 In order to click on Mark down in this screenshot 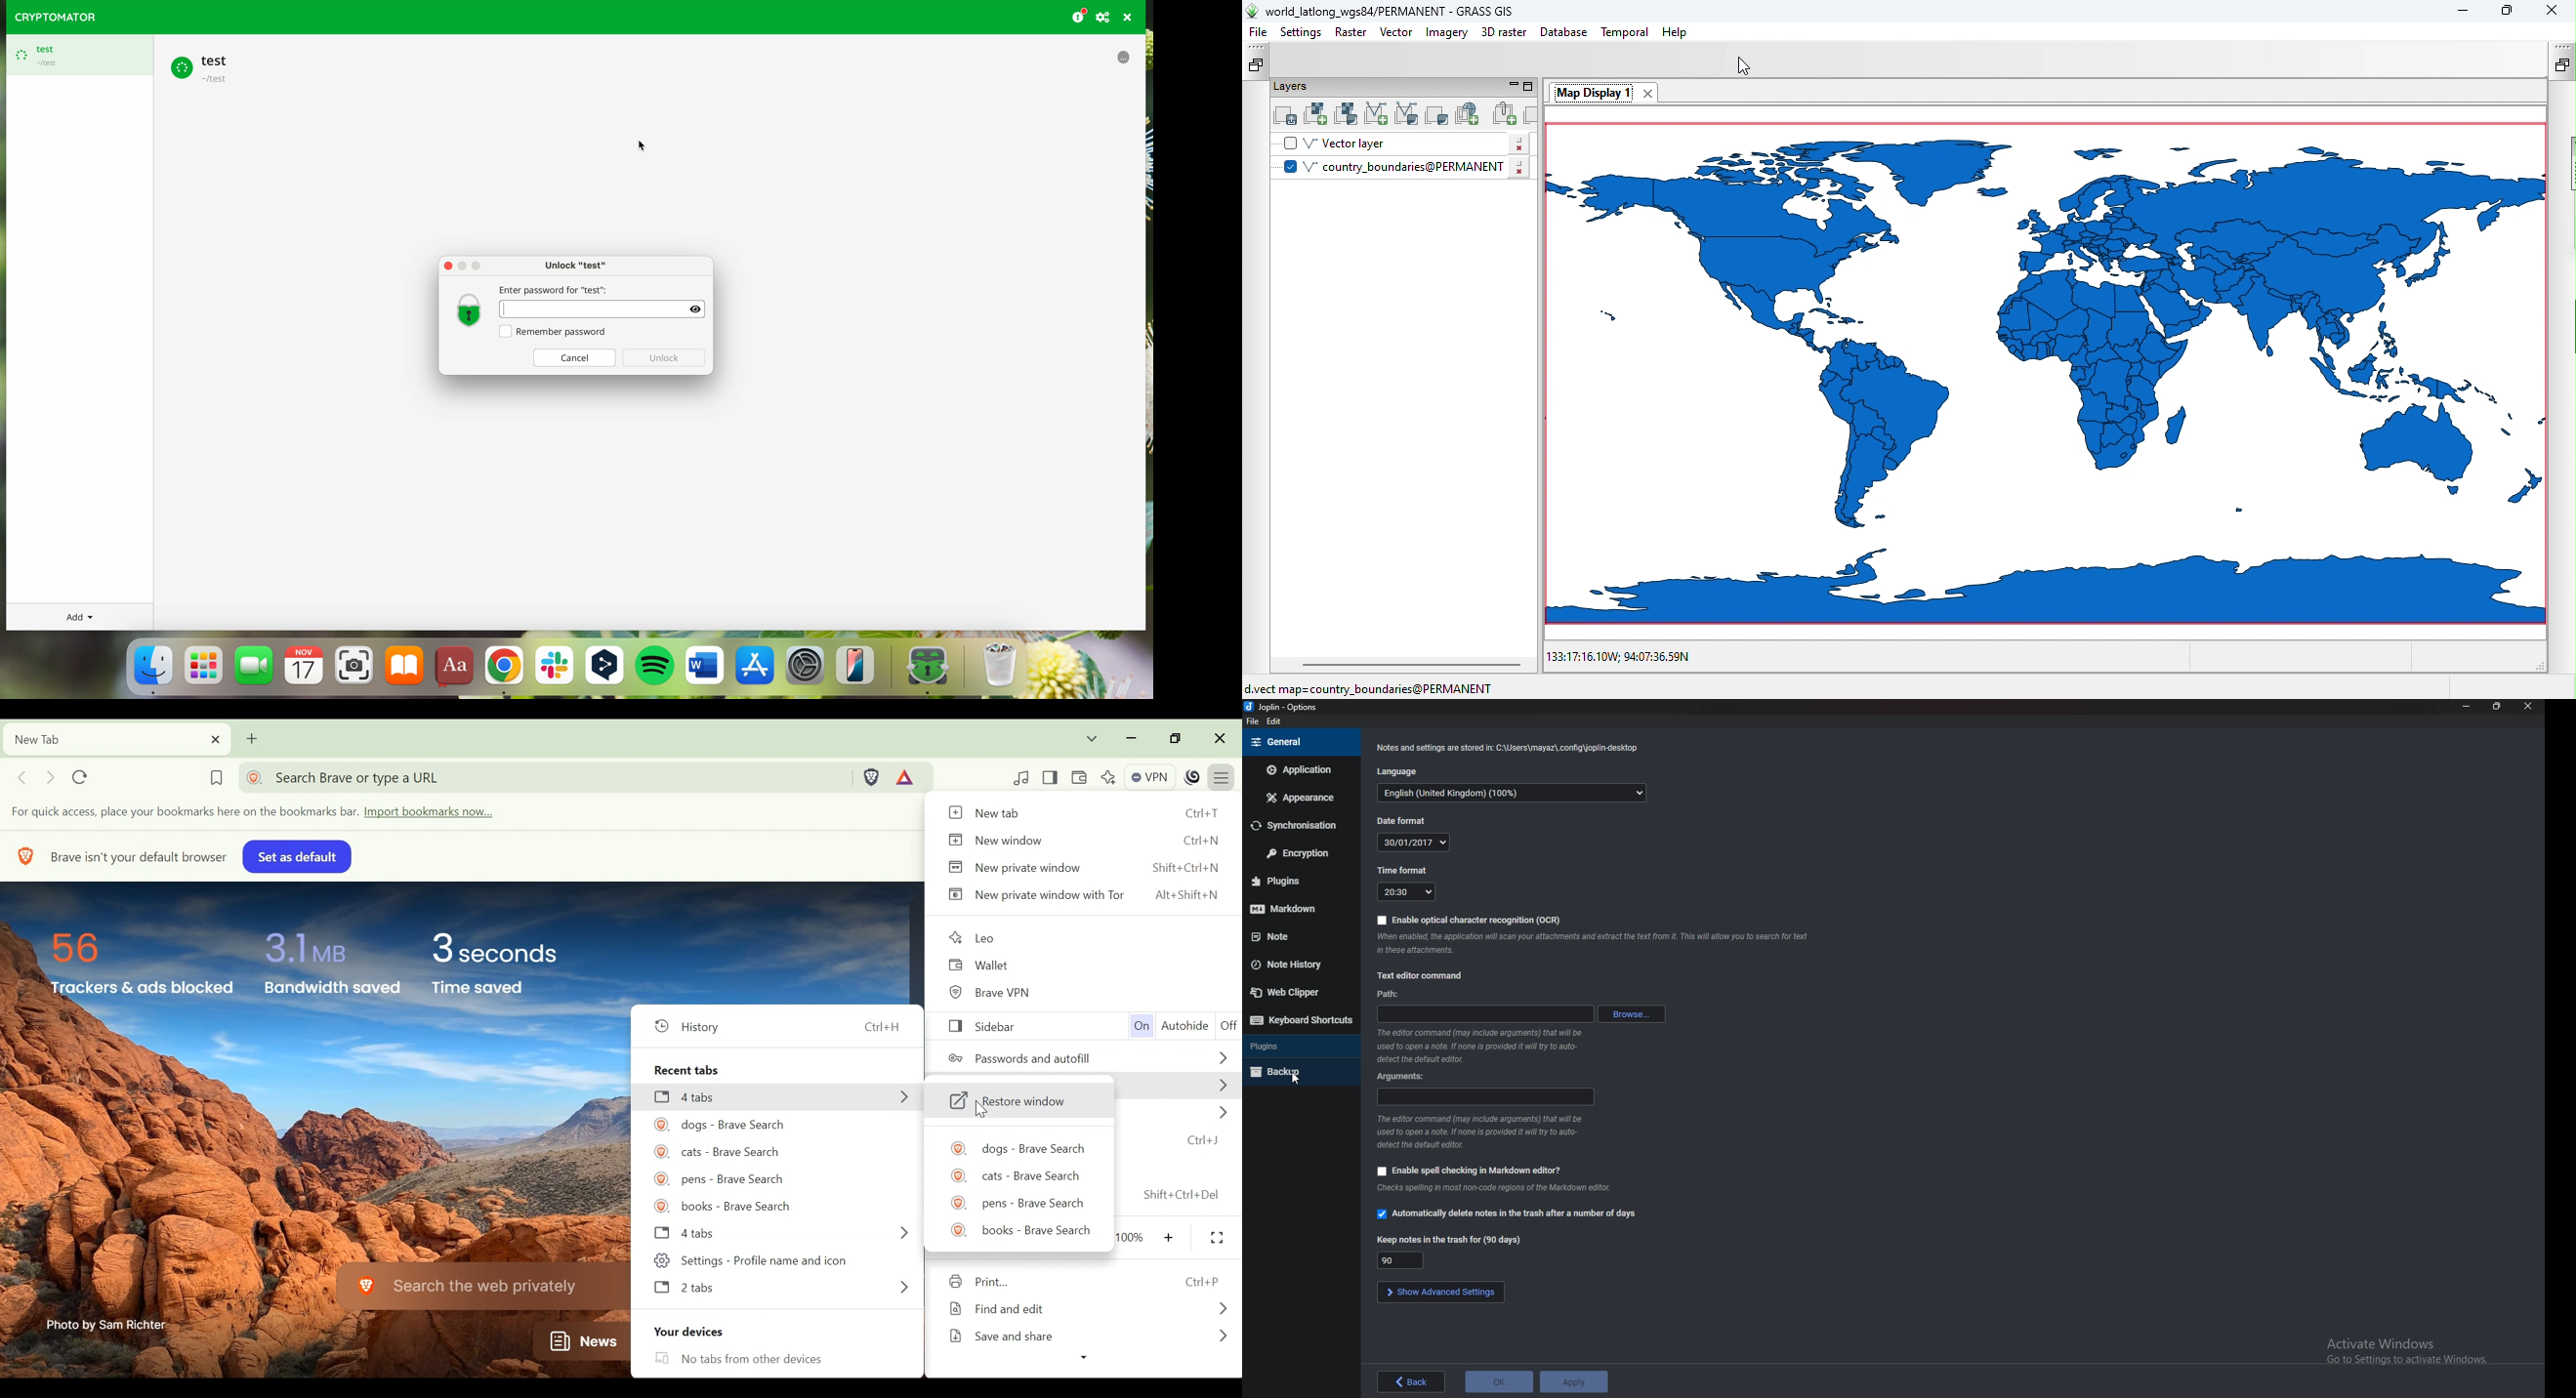, I will do `click(1293, 907)`.